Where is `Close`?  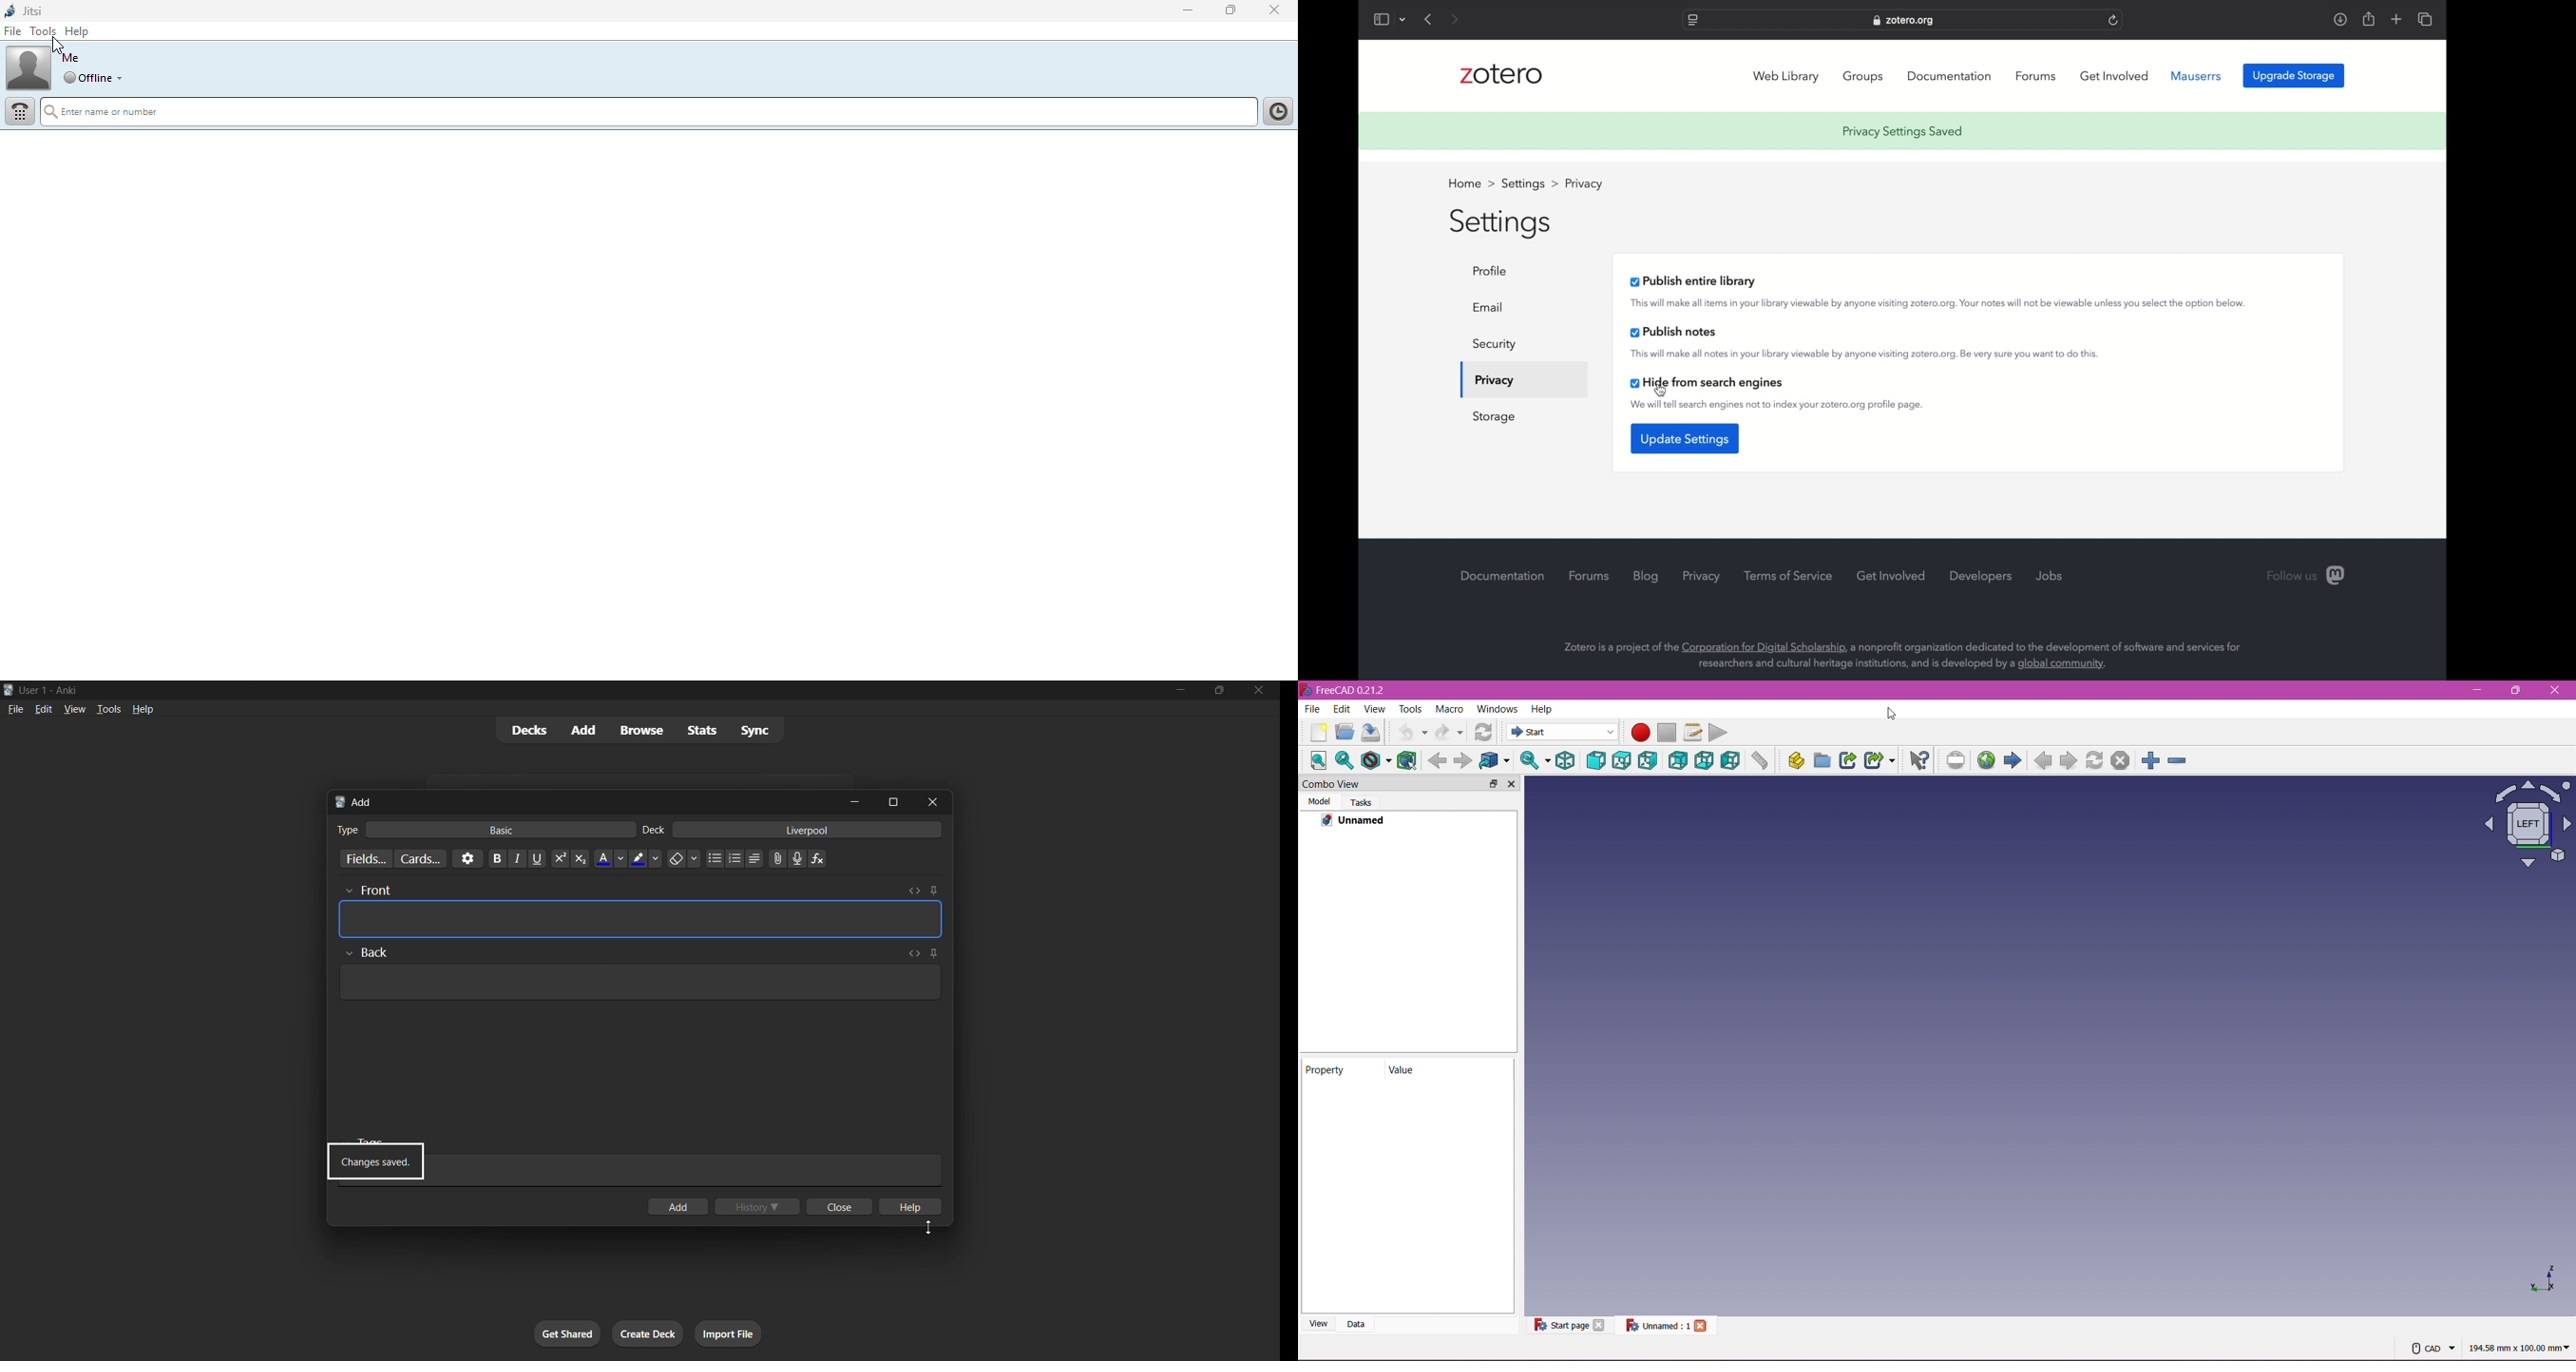
Close is located at coordinates (2555, 689).